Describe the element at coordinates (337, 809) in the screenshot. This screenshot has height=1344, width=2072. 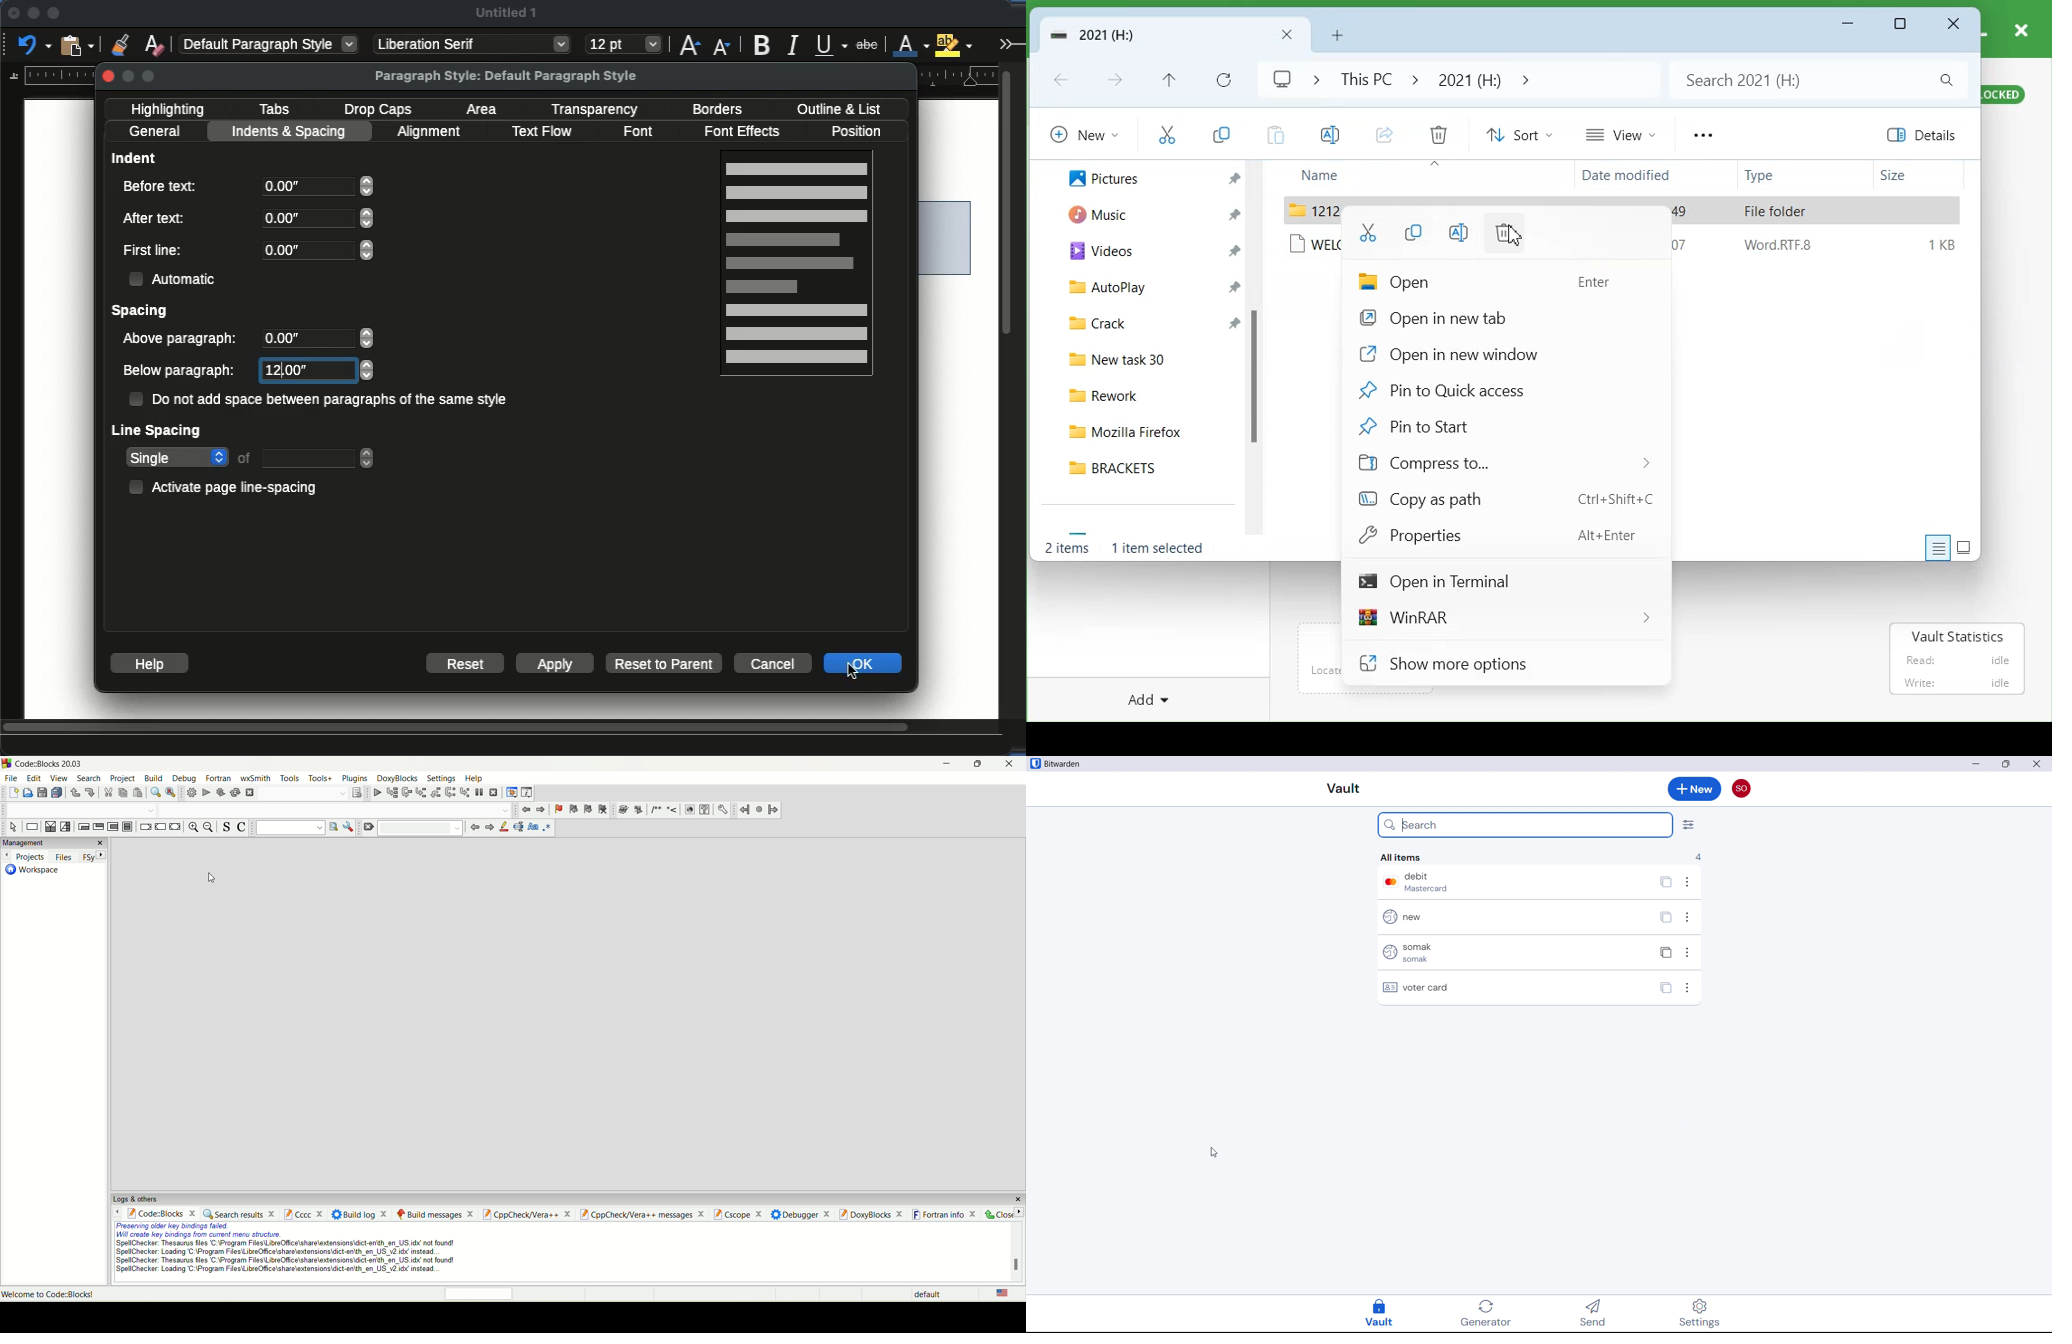
I see `Code completion compiler` at that location.